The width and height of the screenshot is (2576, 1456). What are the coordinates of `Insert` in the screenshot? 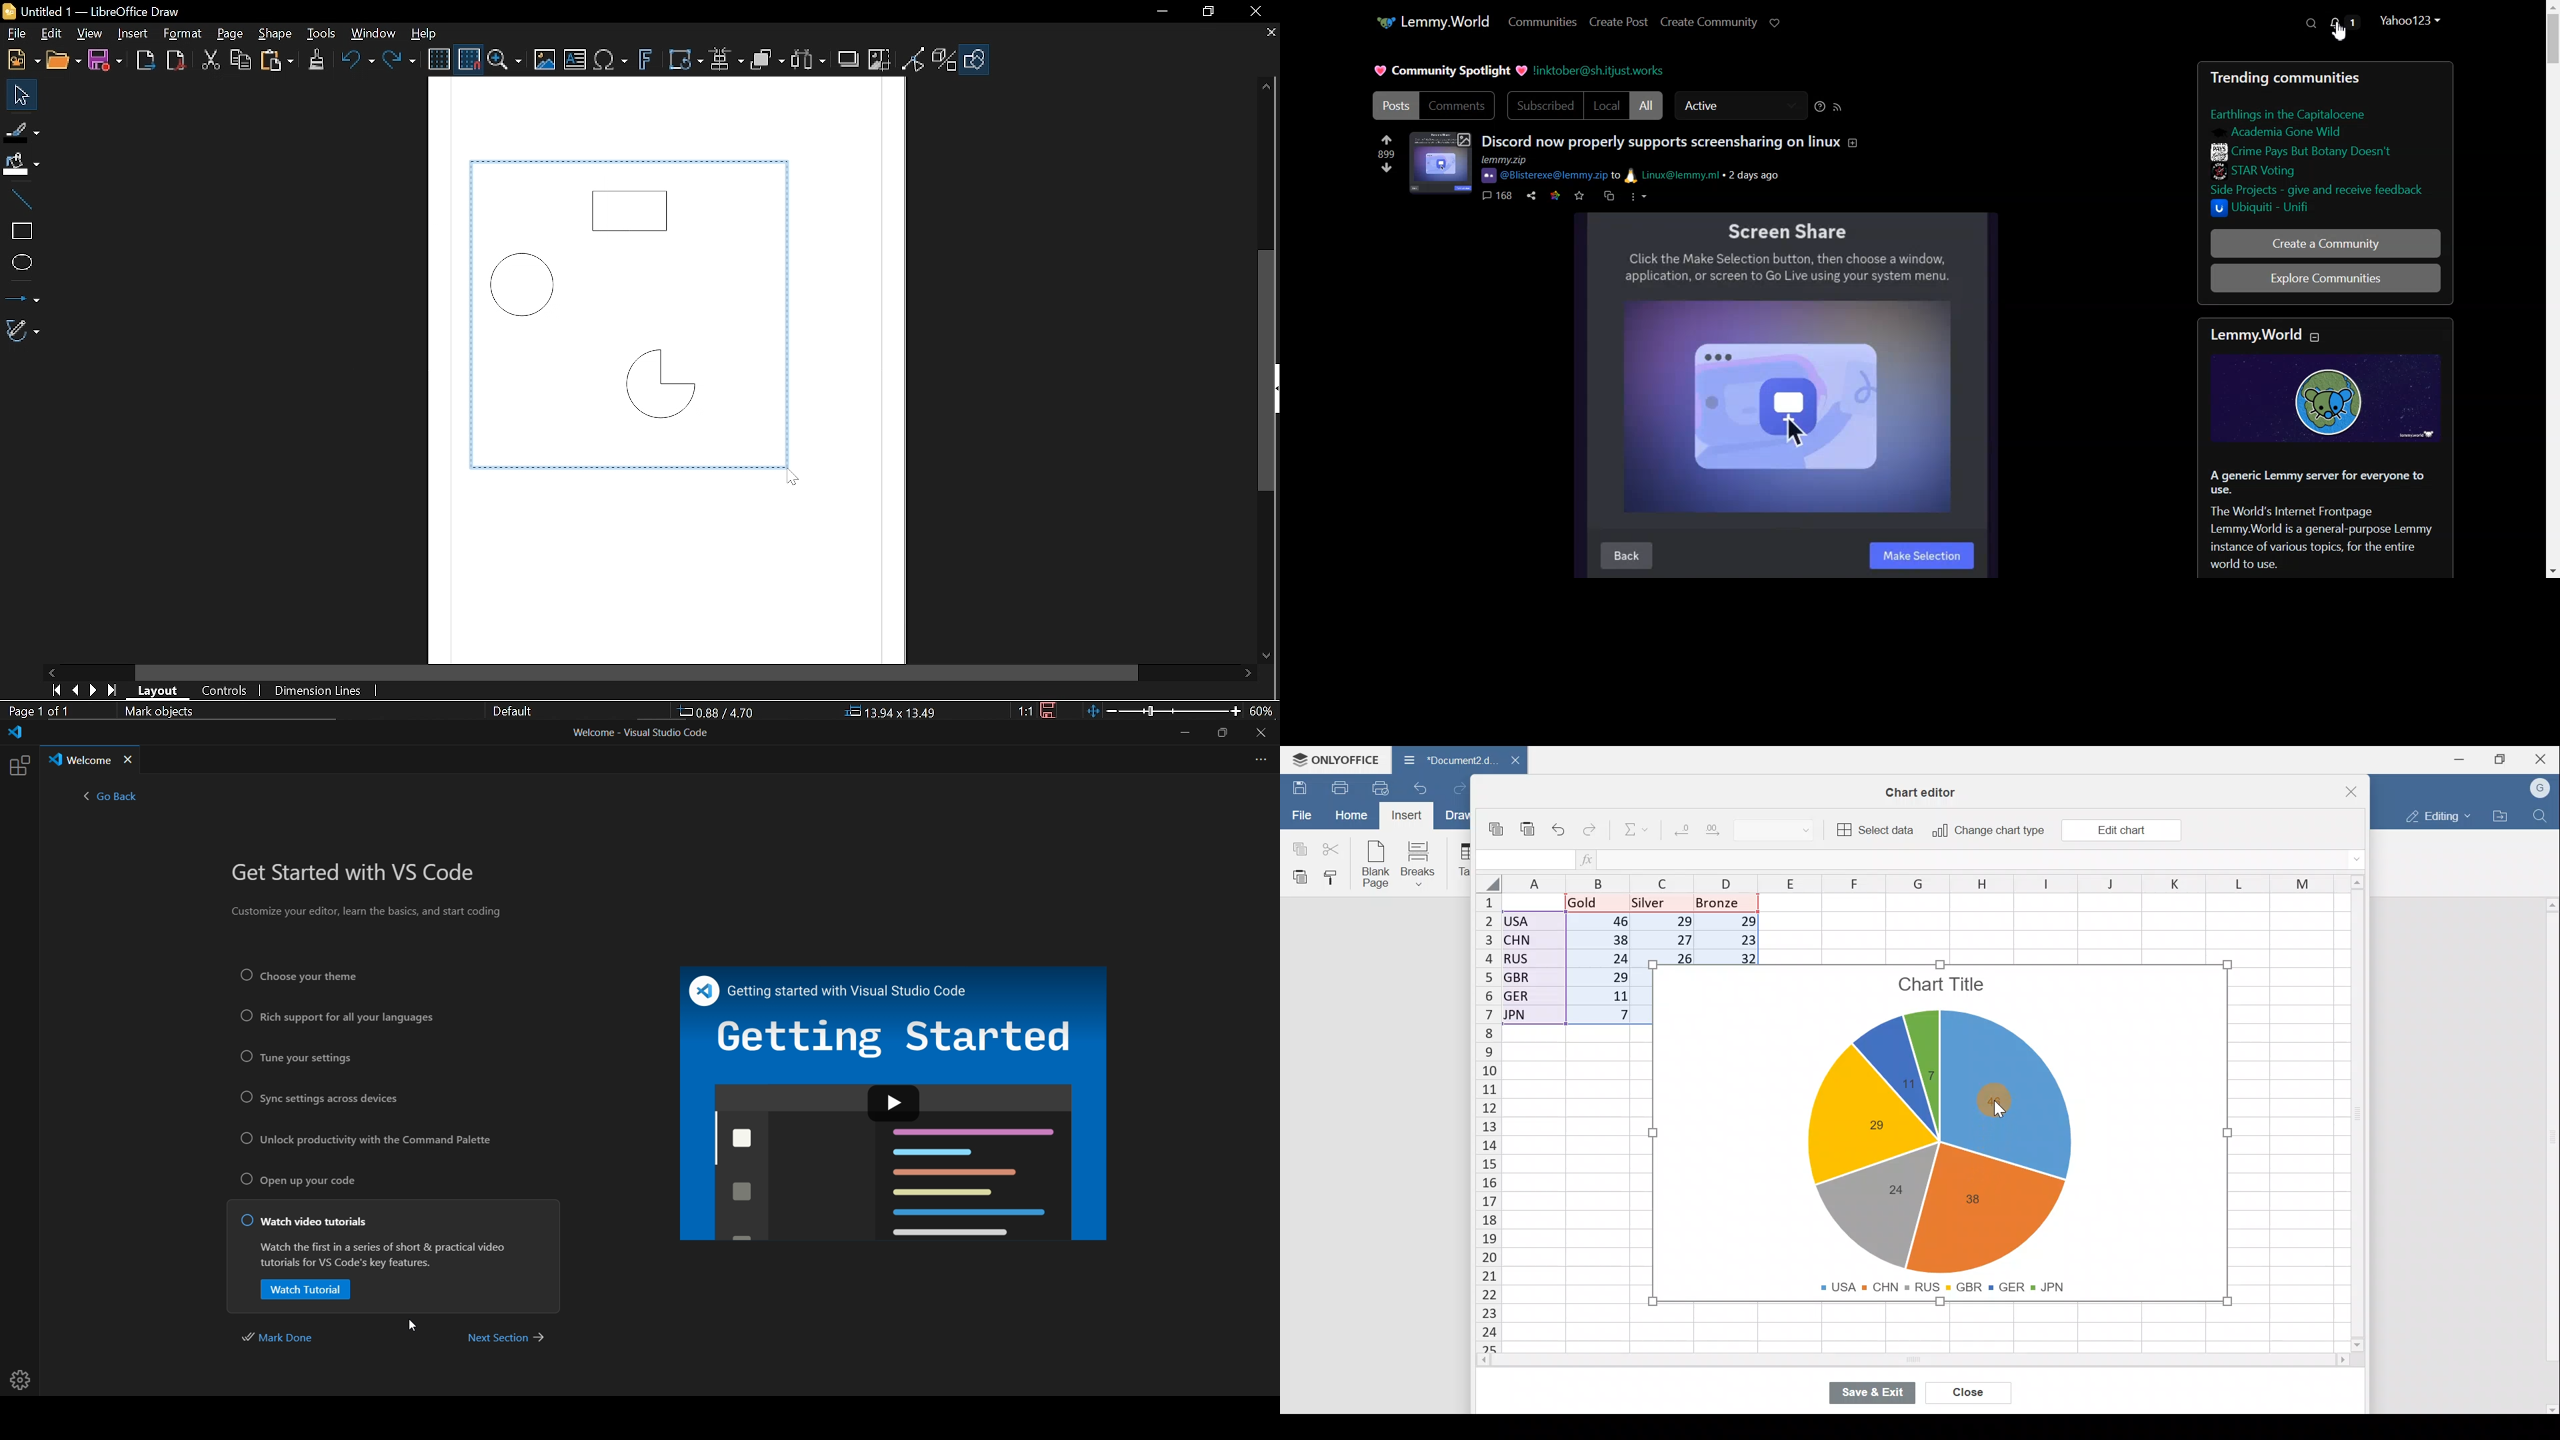 It's located at (131, 35).